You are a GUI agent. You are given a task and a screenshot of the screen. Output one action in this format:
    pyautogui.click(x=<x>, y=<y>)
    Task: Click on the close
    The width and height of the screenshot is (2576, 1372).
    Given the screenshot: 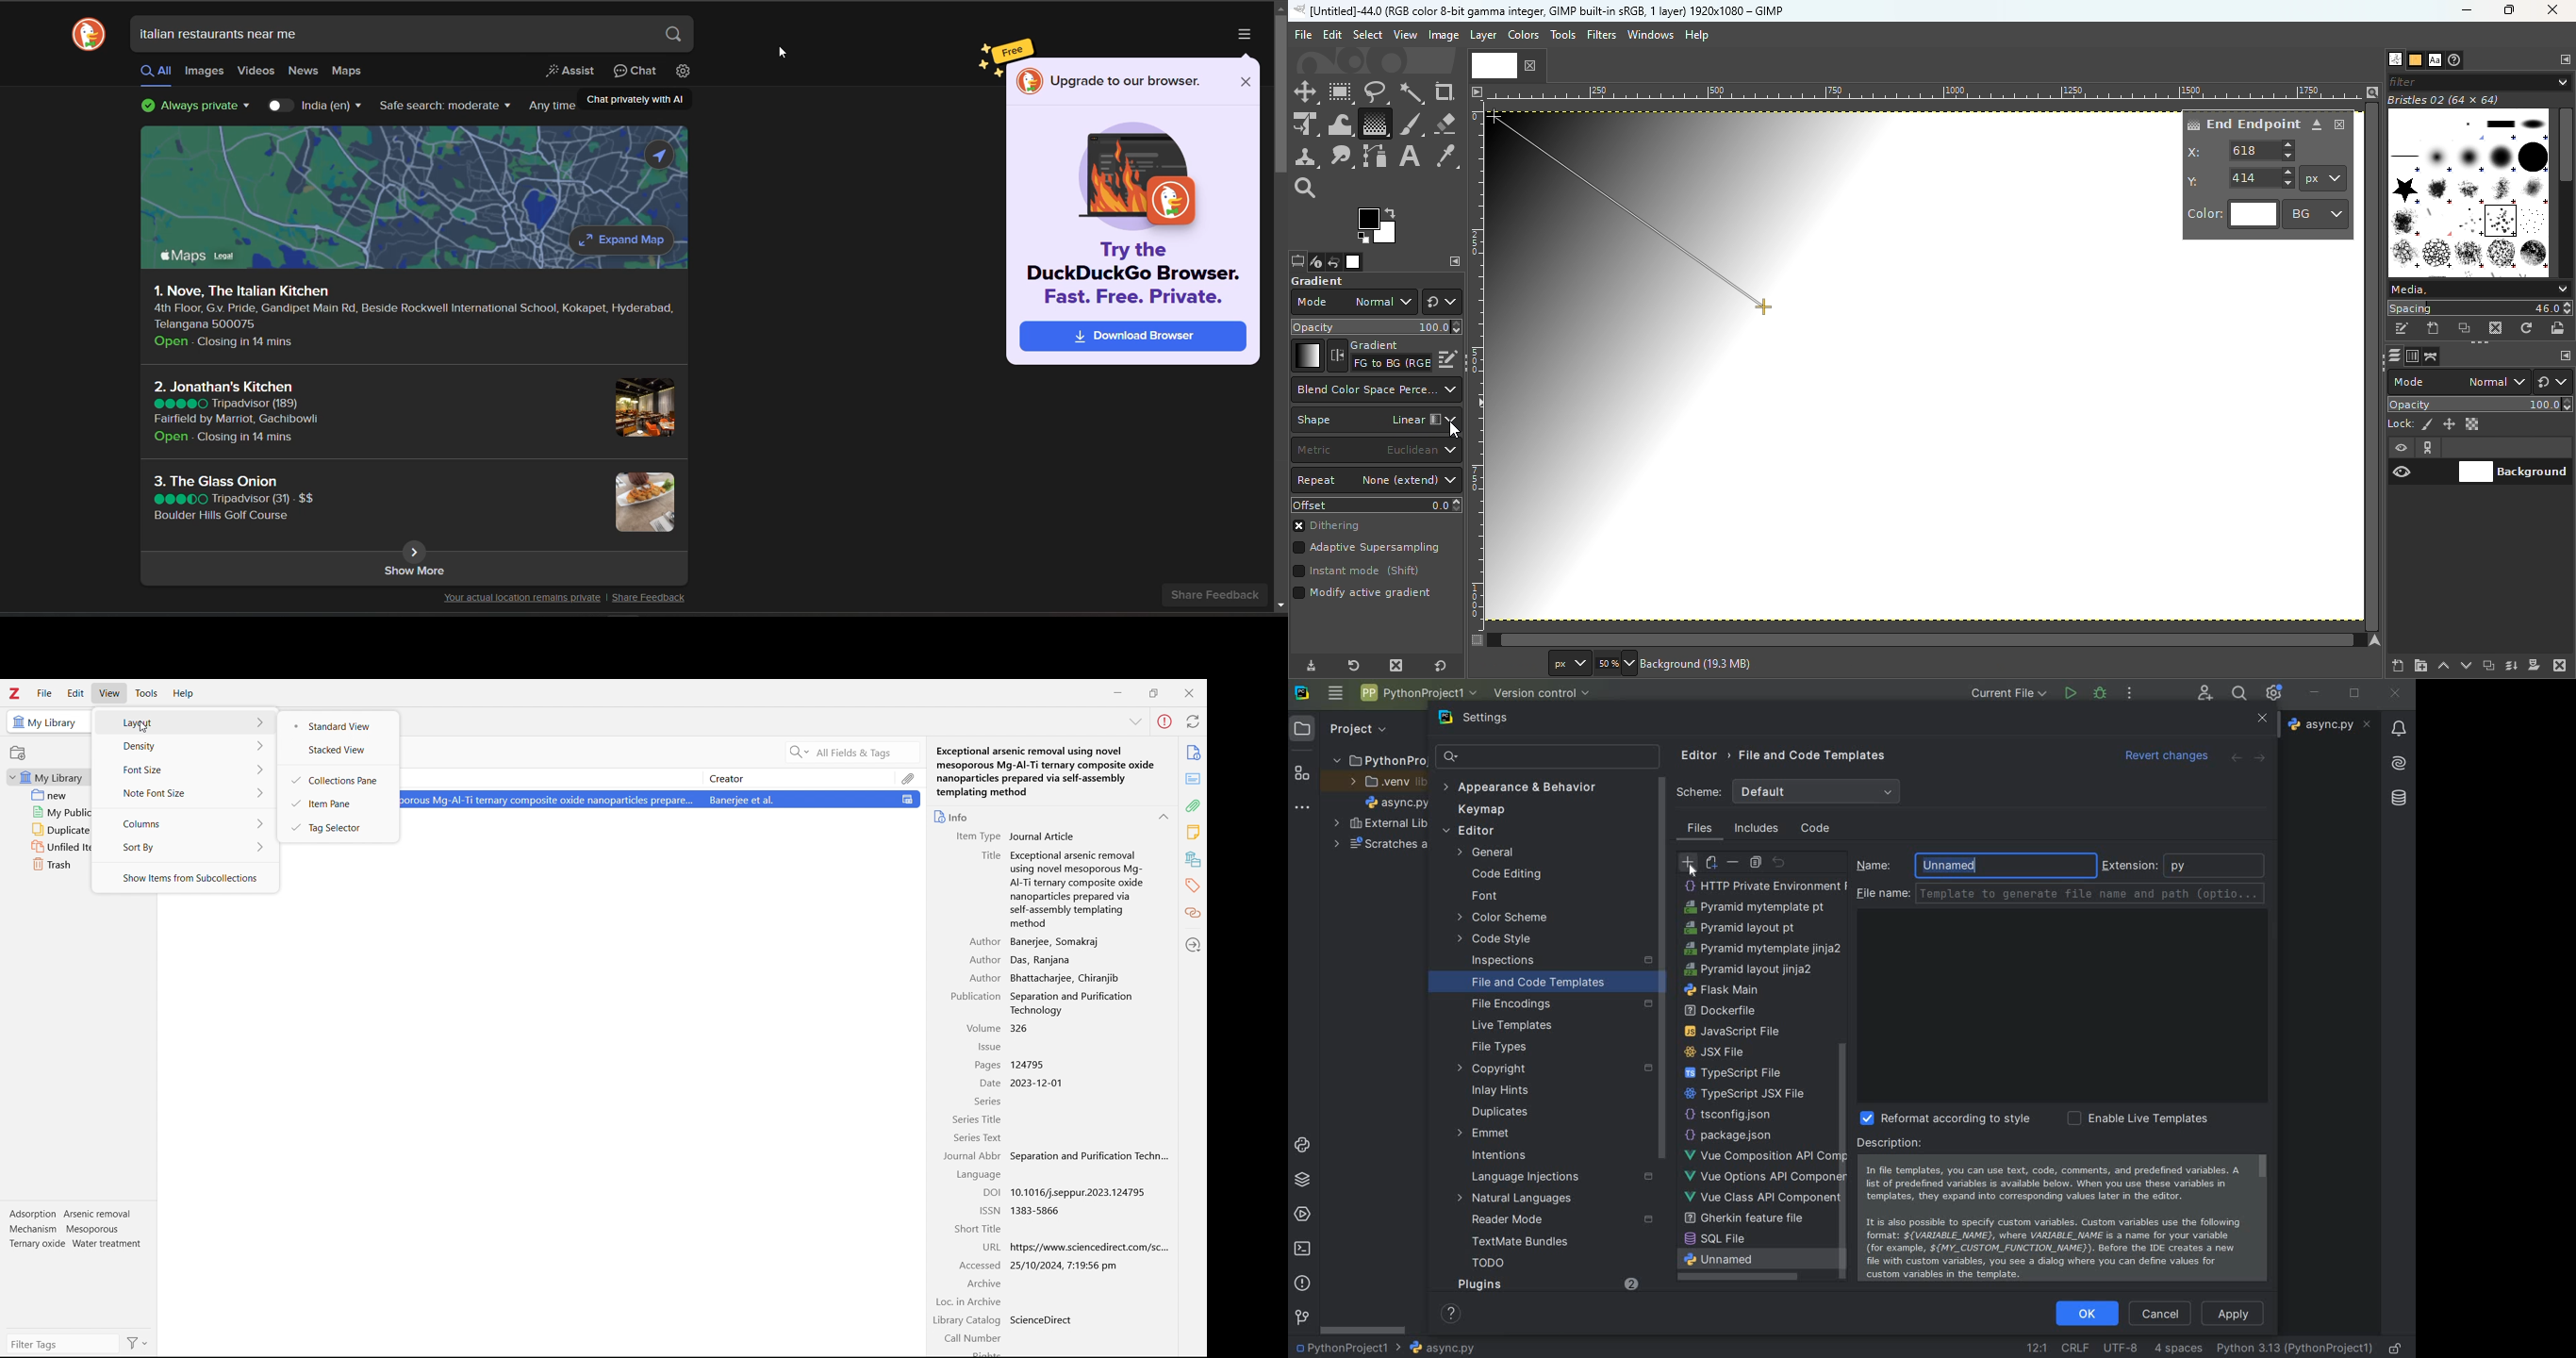 What is the action you would take?
    pyautogui.click(x=1188, y=692)
    